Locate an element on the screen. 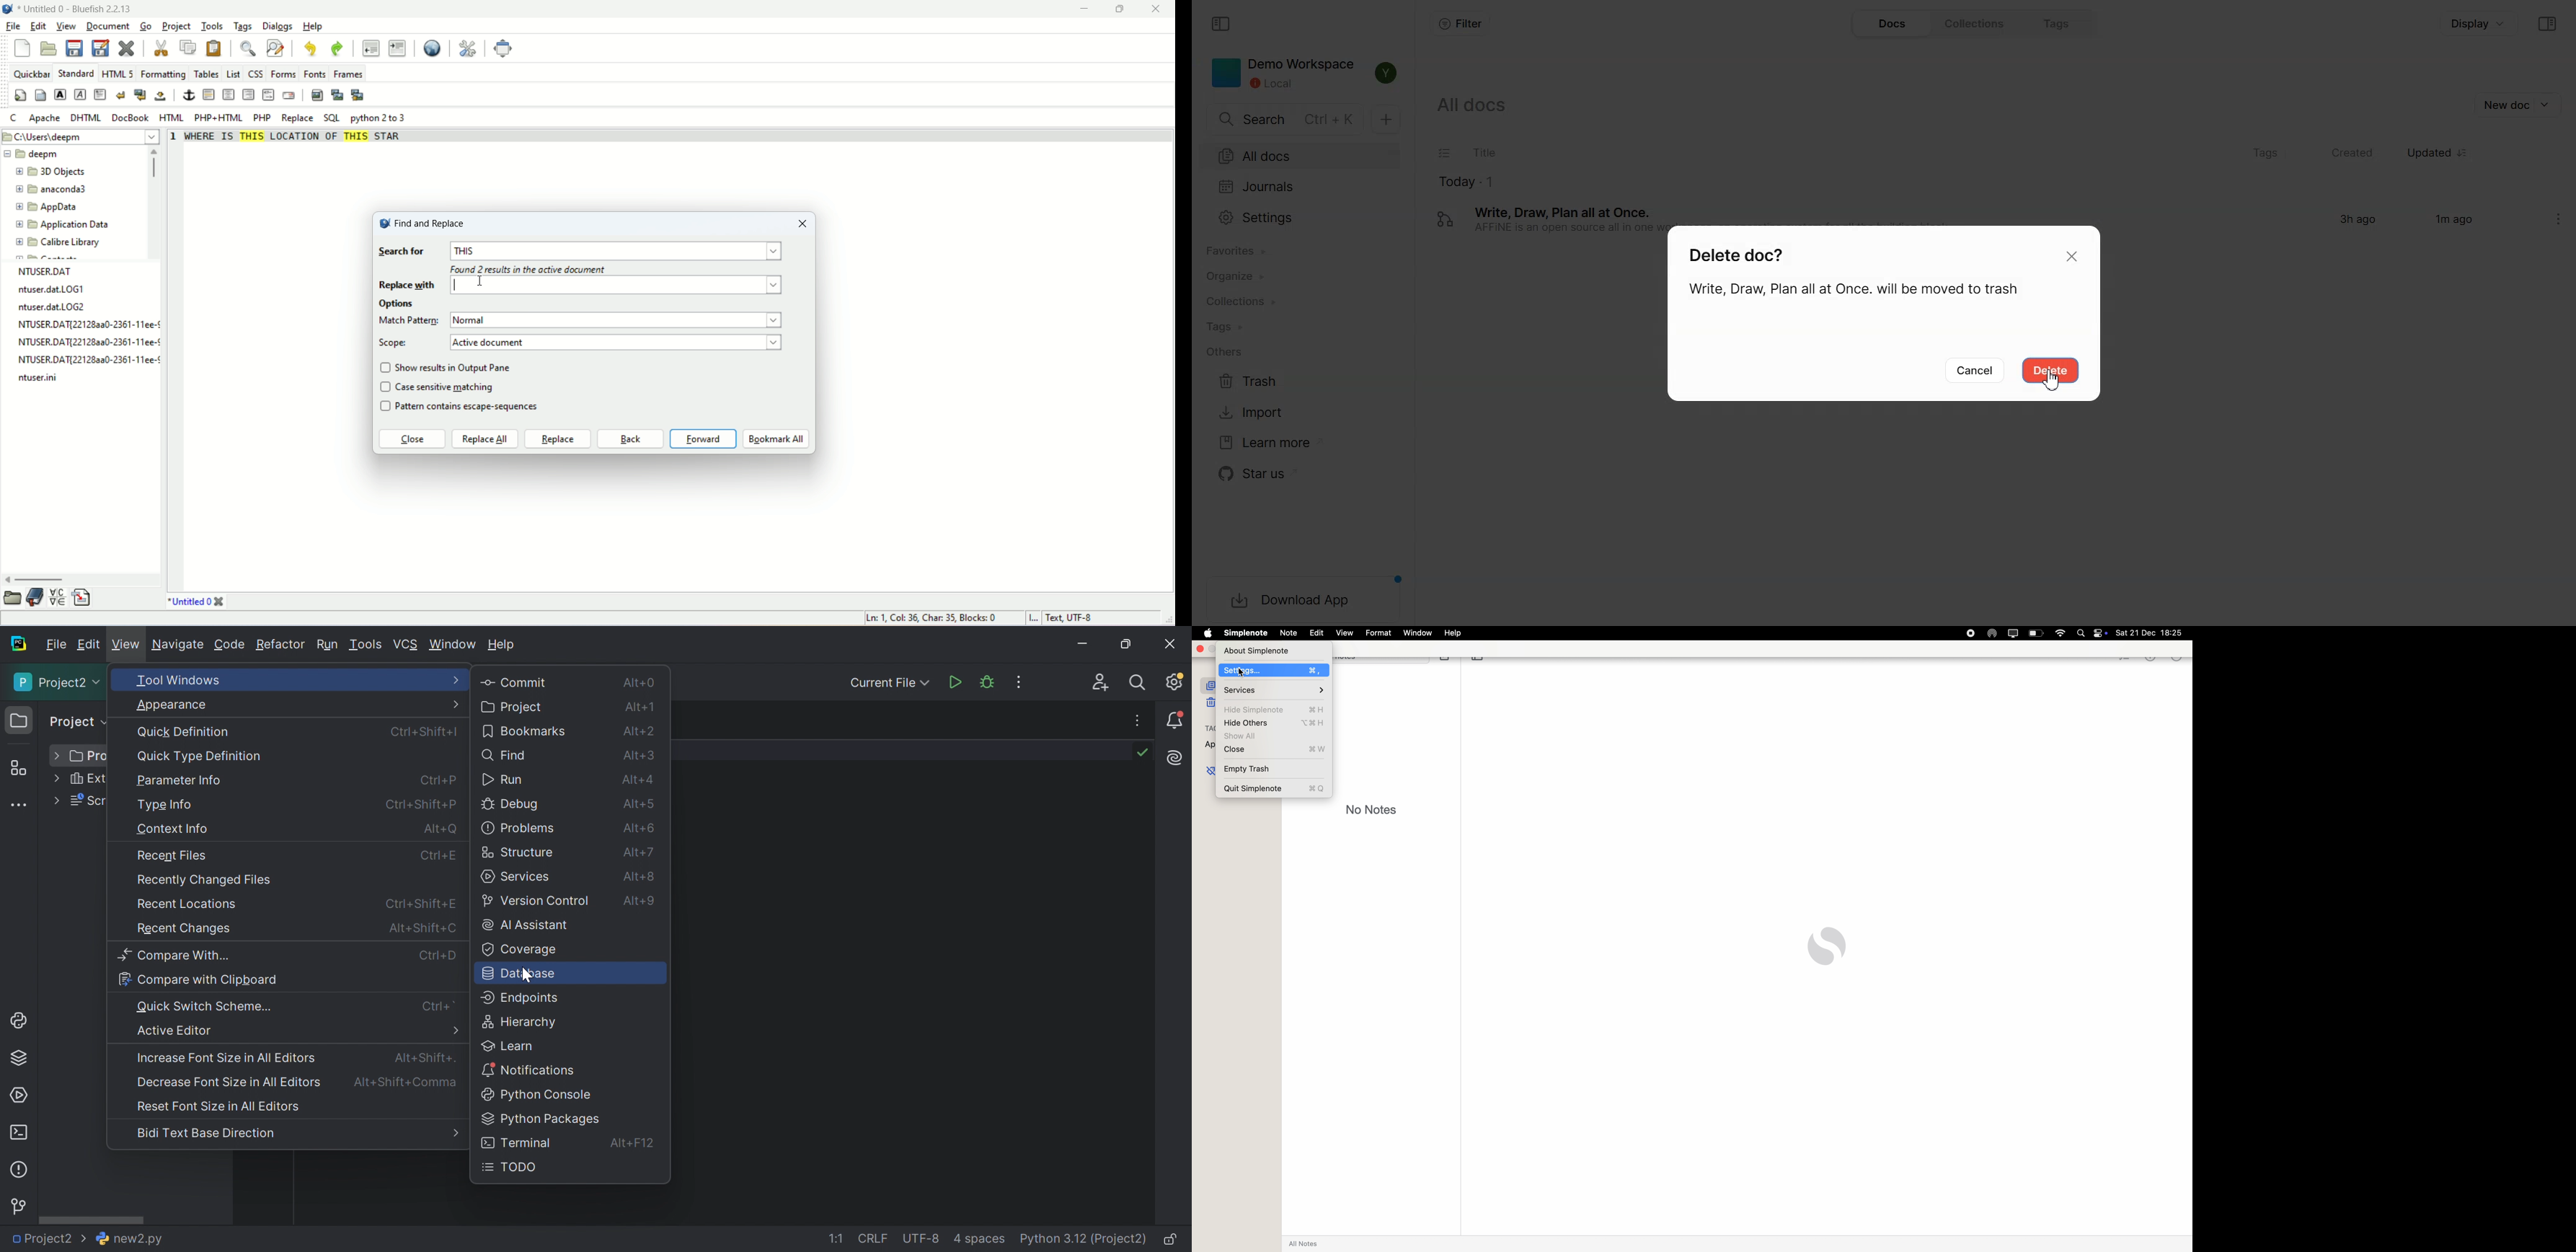  Star us is located at coordinates (1288, 474).